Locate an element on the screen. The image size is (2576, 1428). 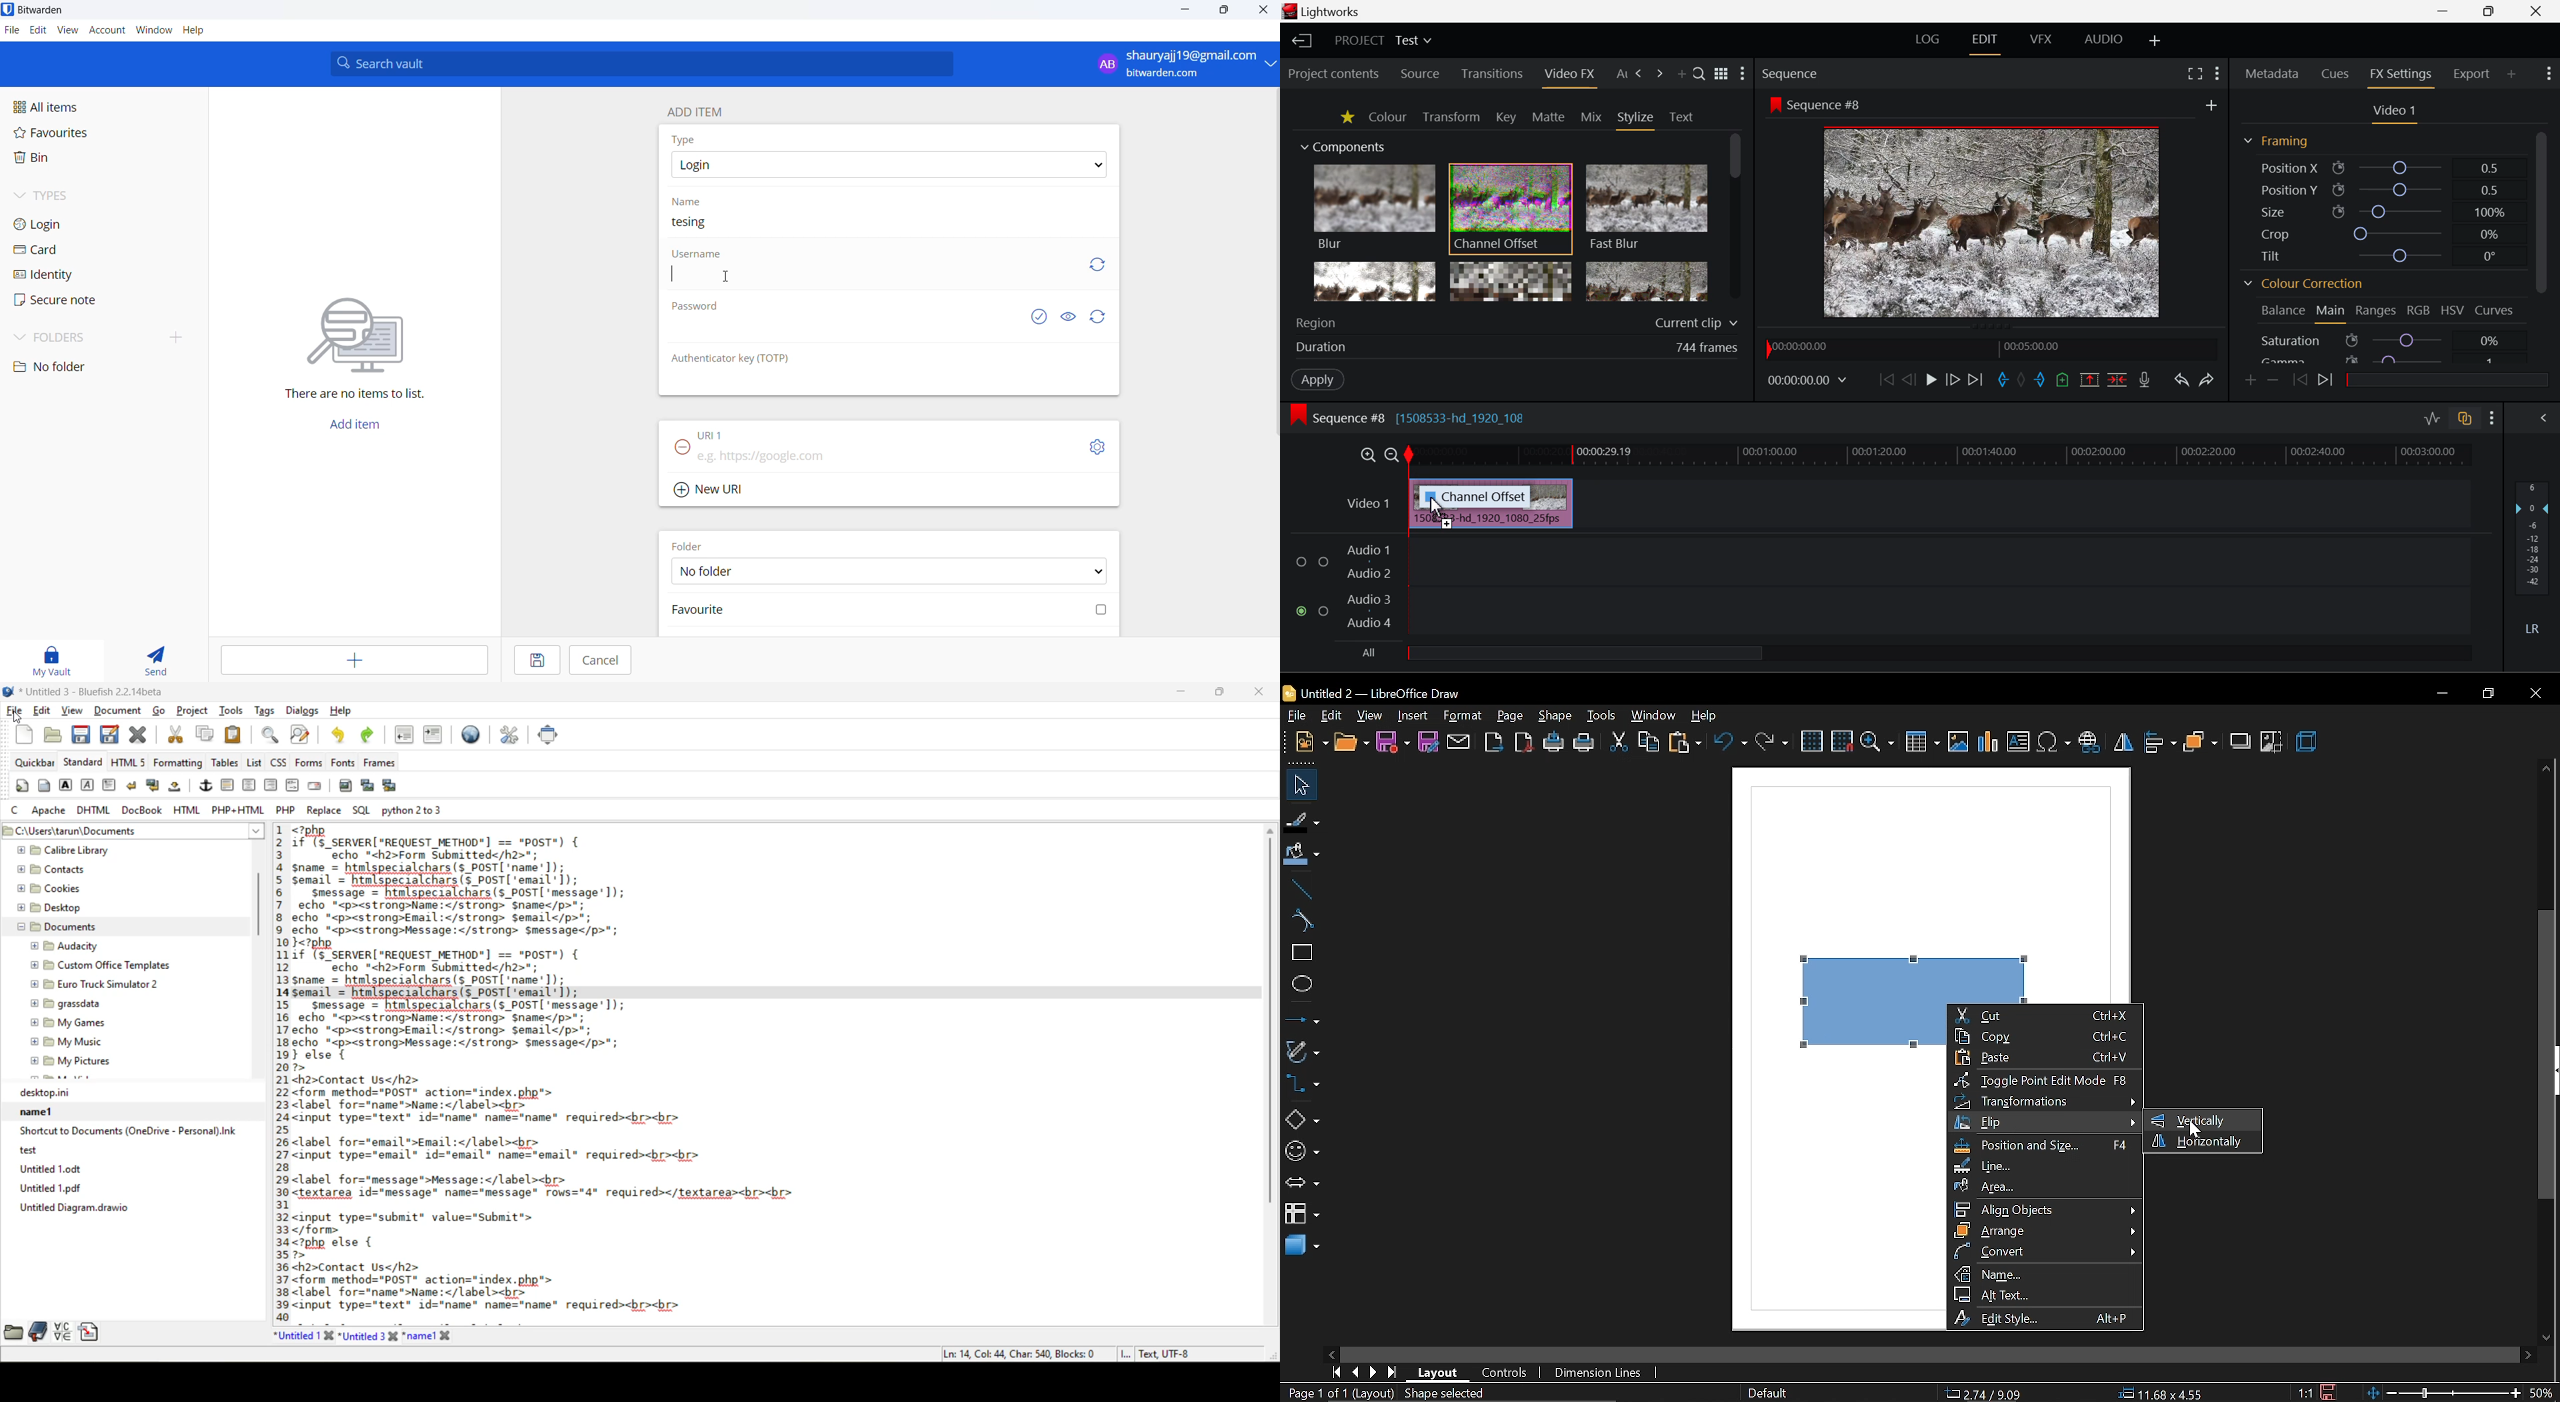
transformation is located at coordinates (2043, 1101).